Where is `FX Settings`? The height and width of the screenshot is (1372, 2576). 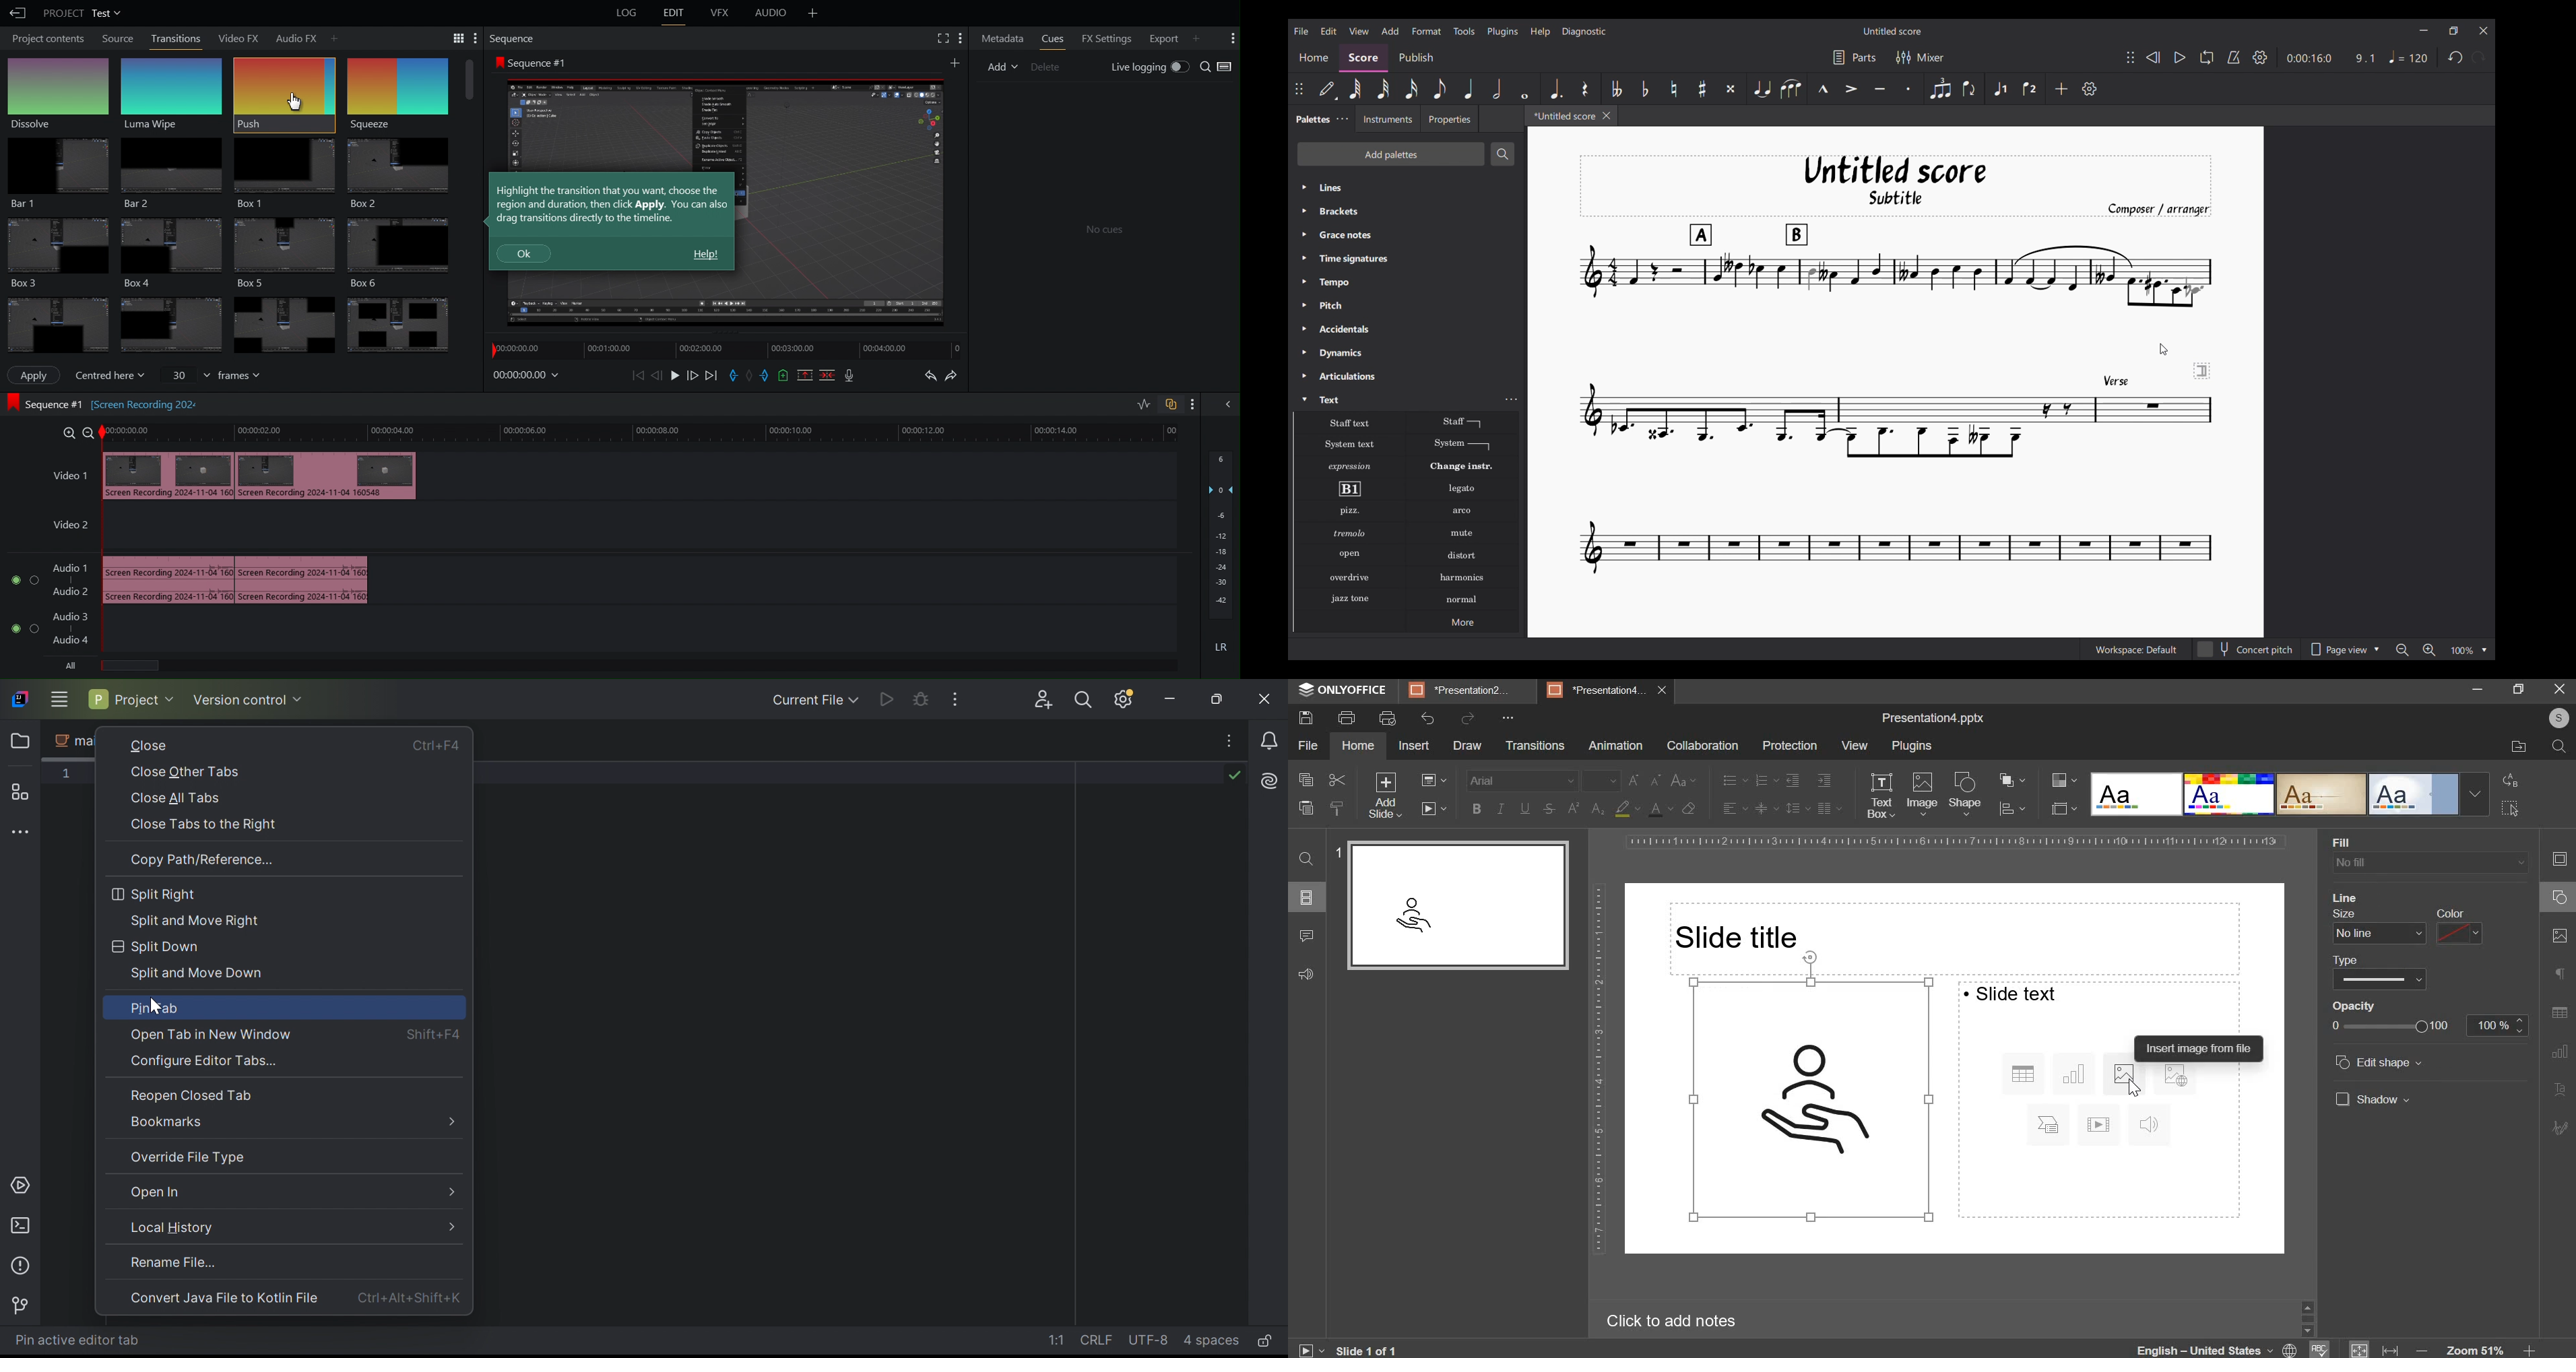 FX Settings is located at coordinates (1105, 38).